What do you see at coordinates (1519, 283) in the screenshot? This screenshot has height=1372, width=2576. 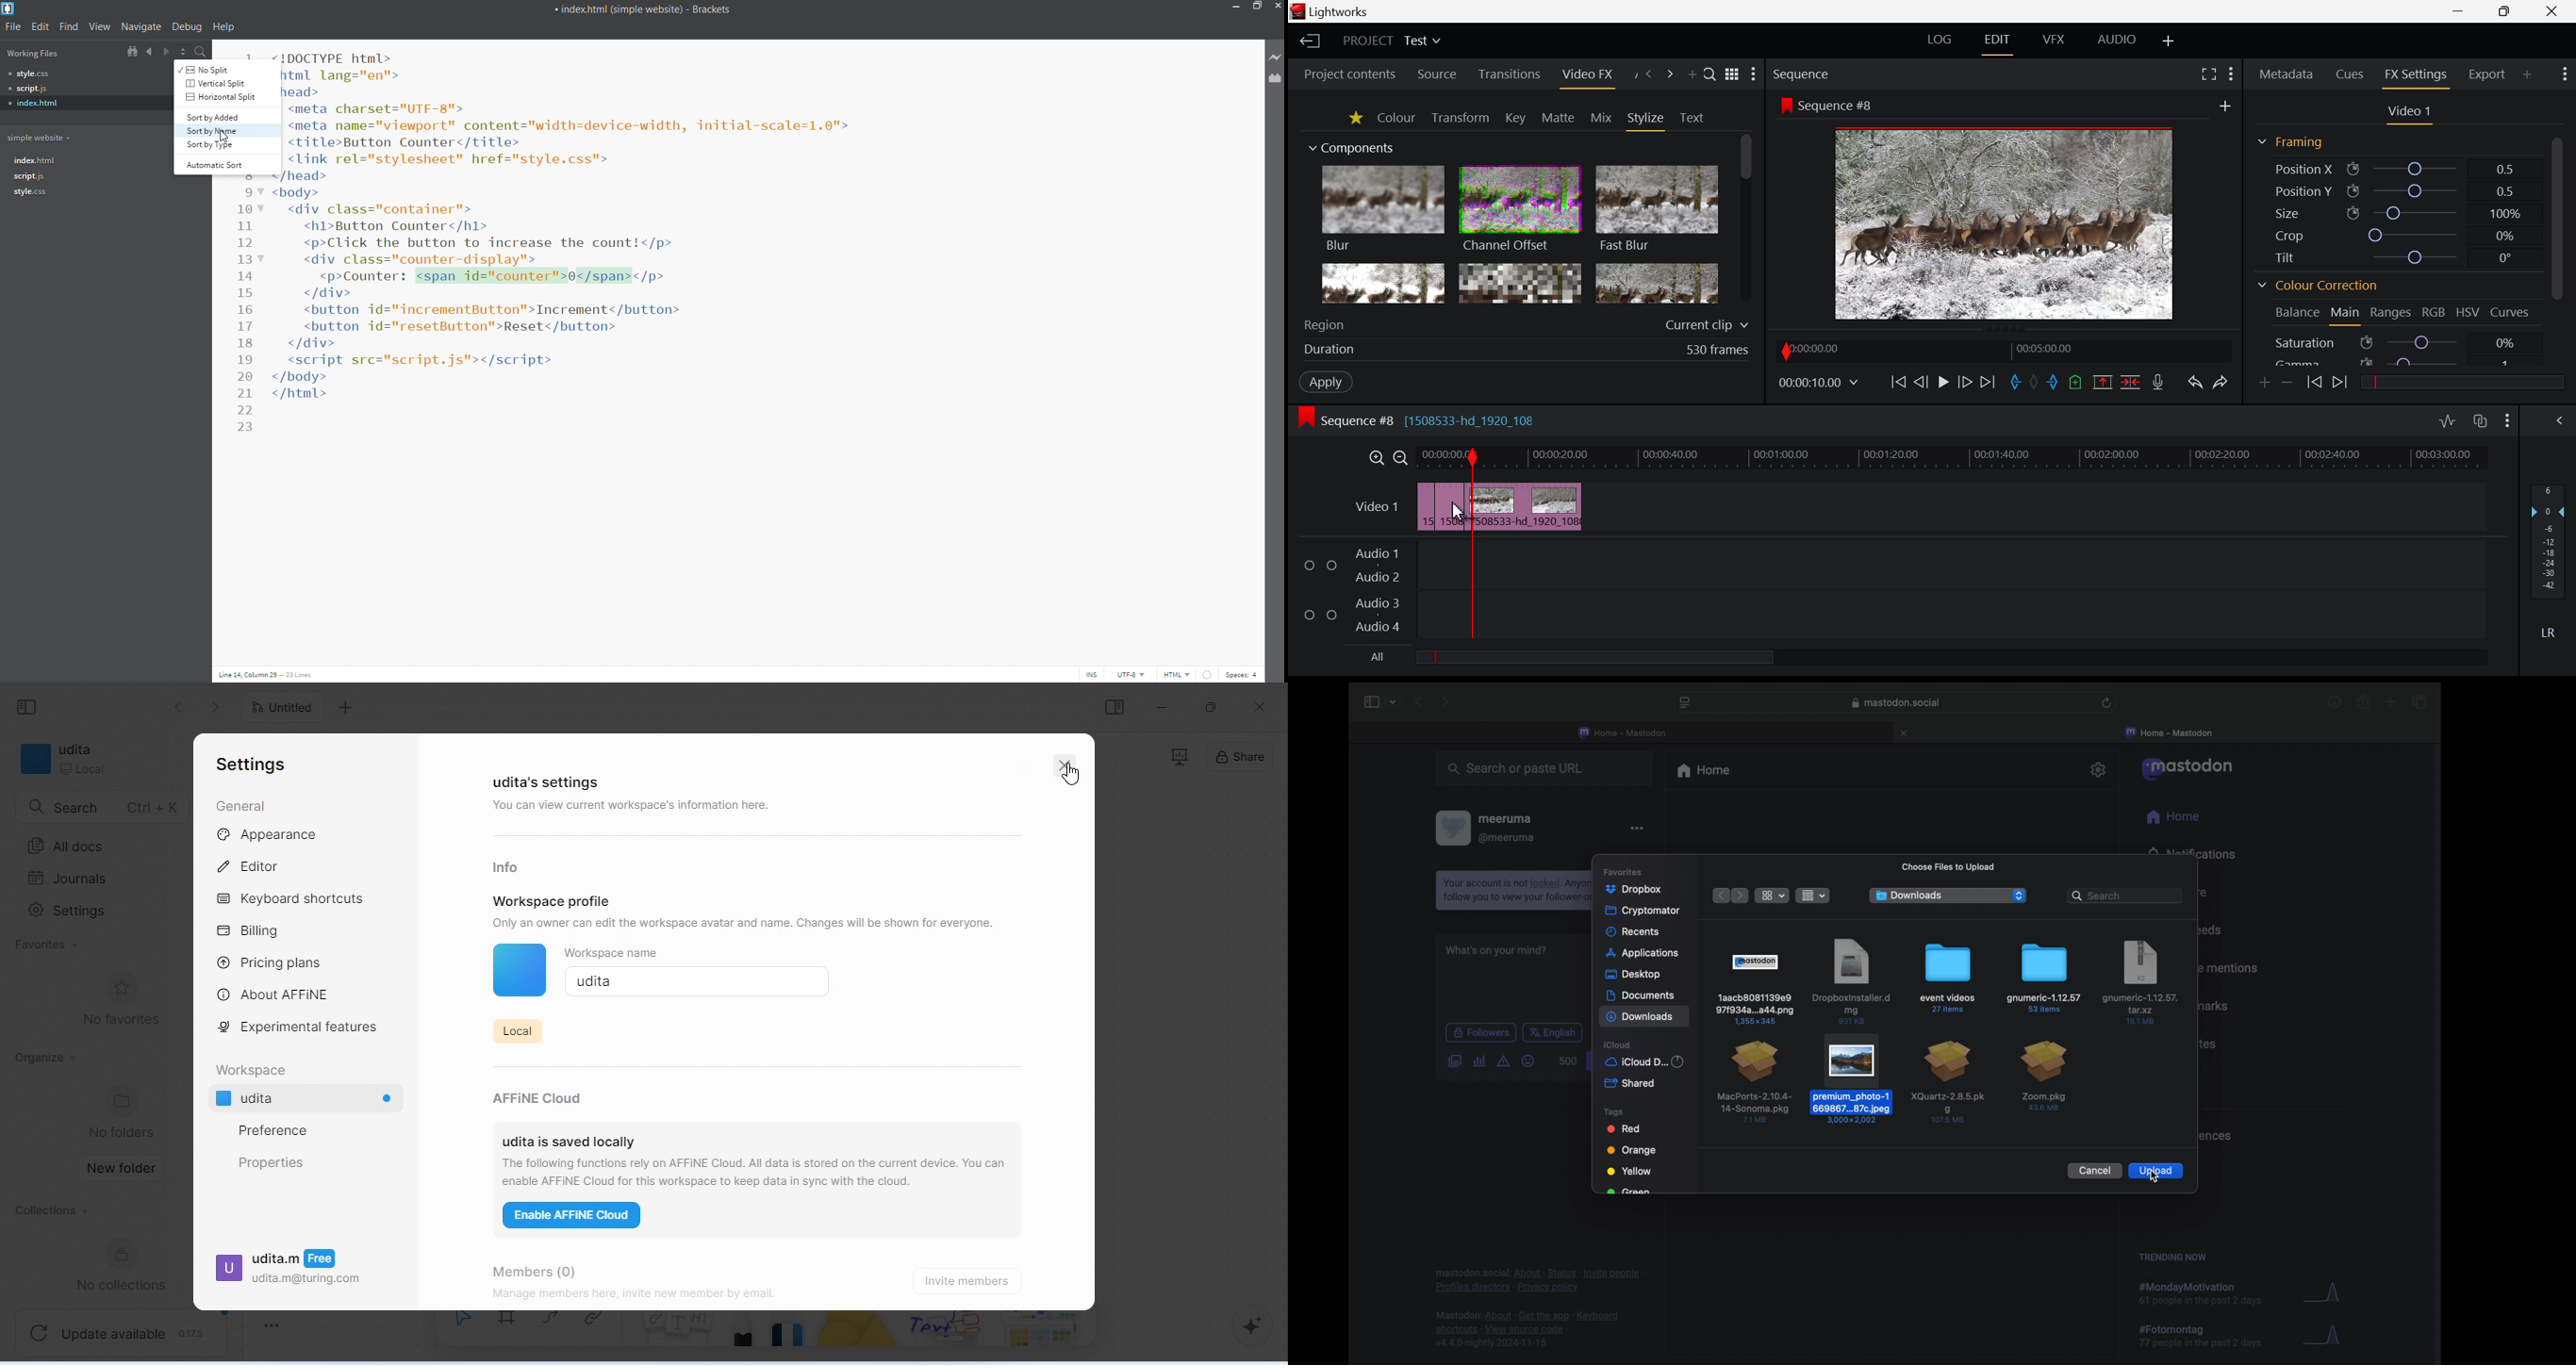 I see `Mosaic` at bounding box center [1519, 283].